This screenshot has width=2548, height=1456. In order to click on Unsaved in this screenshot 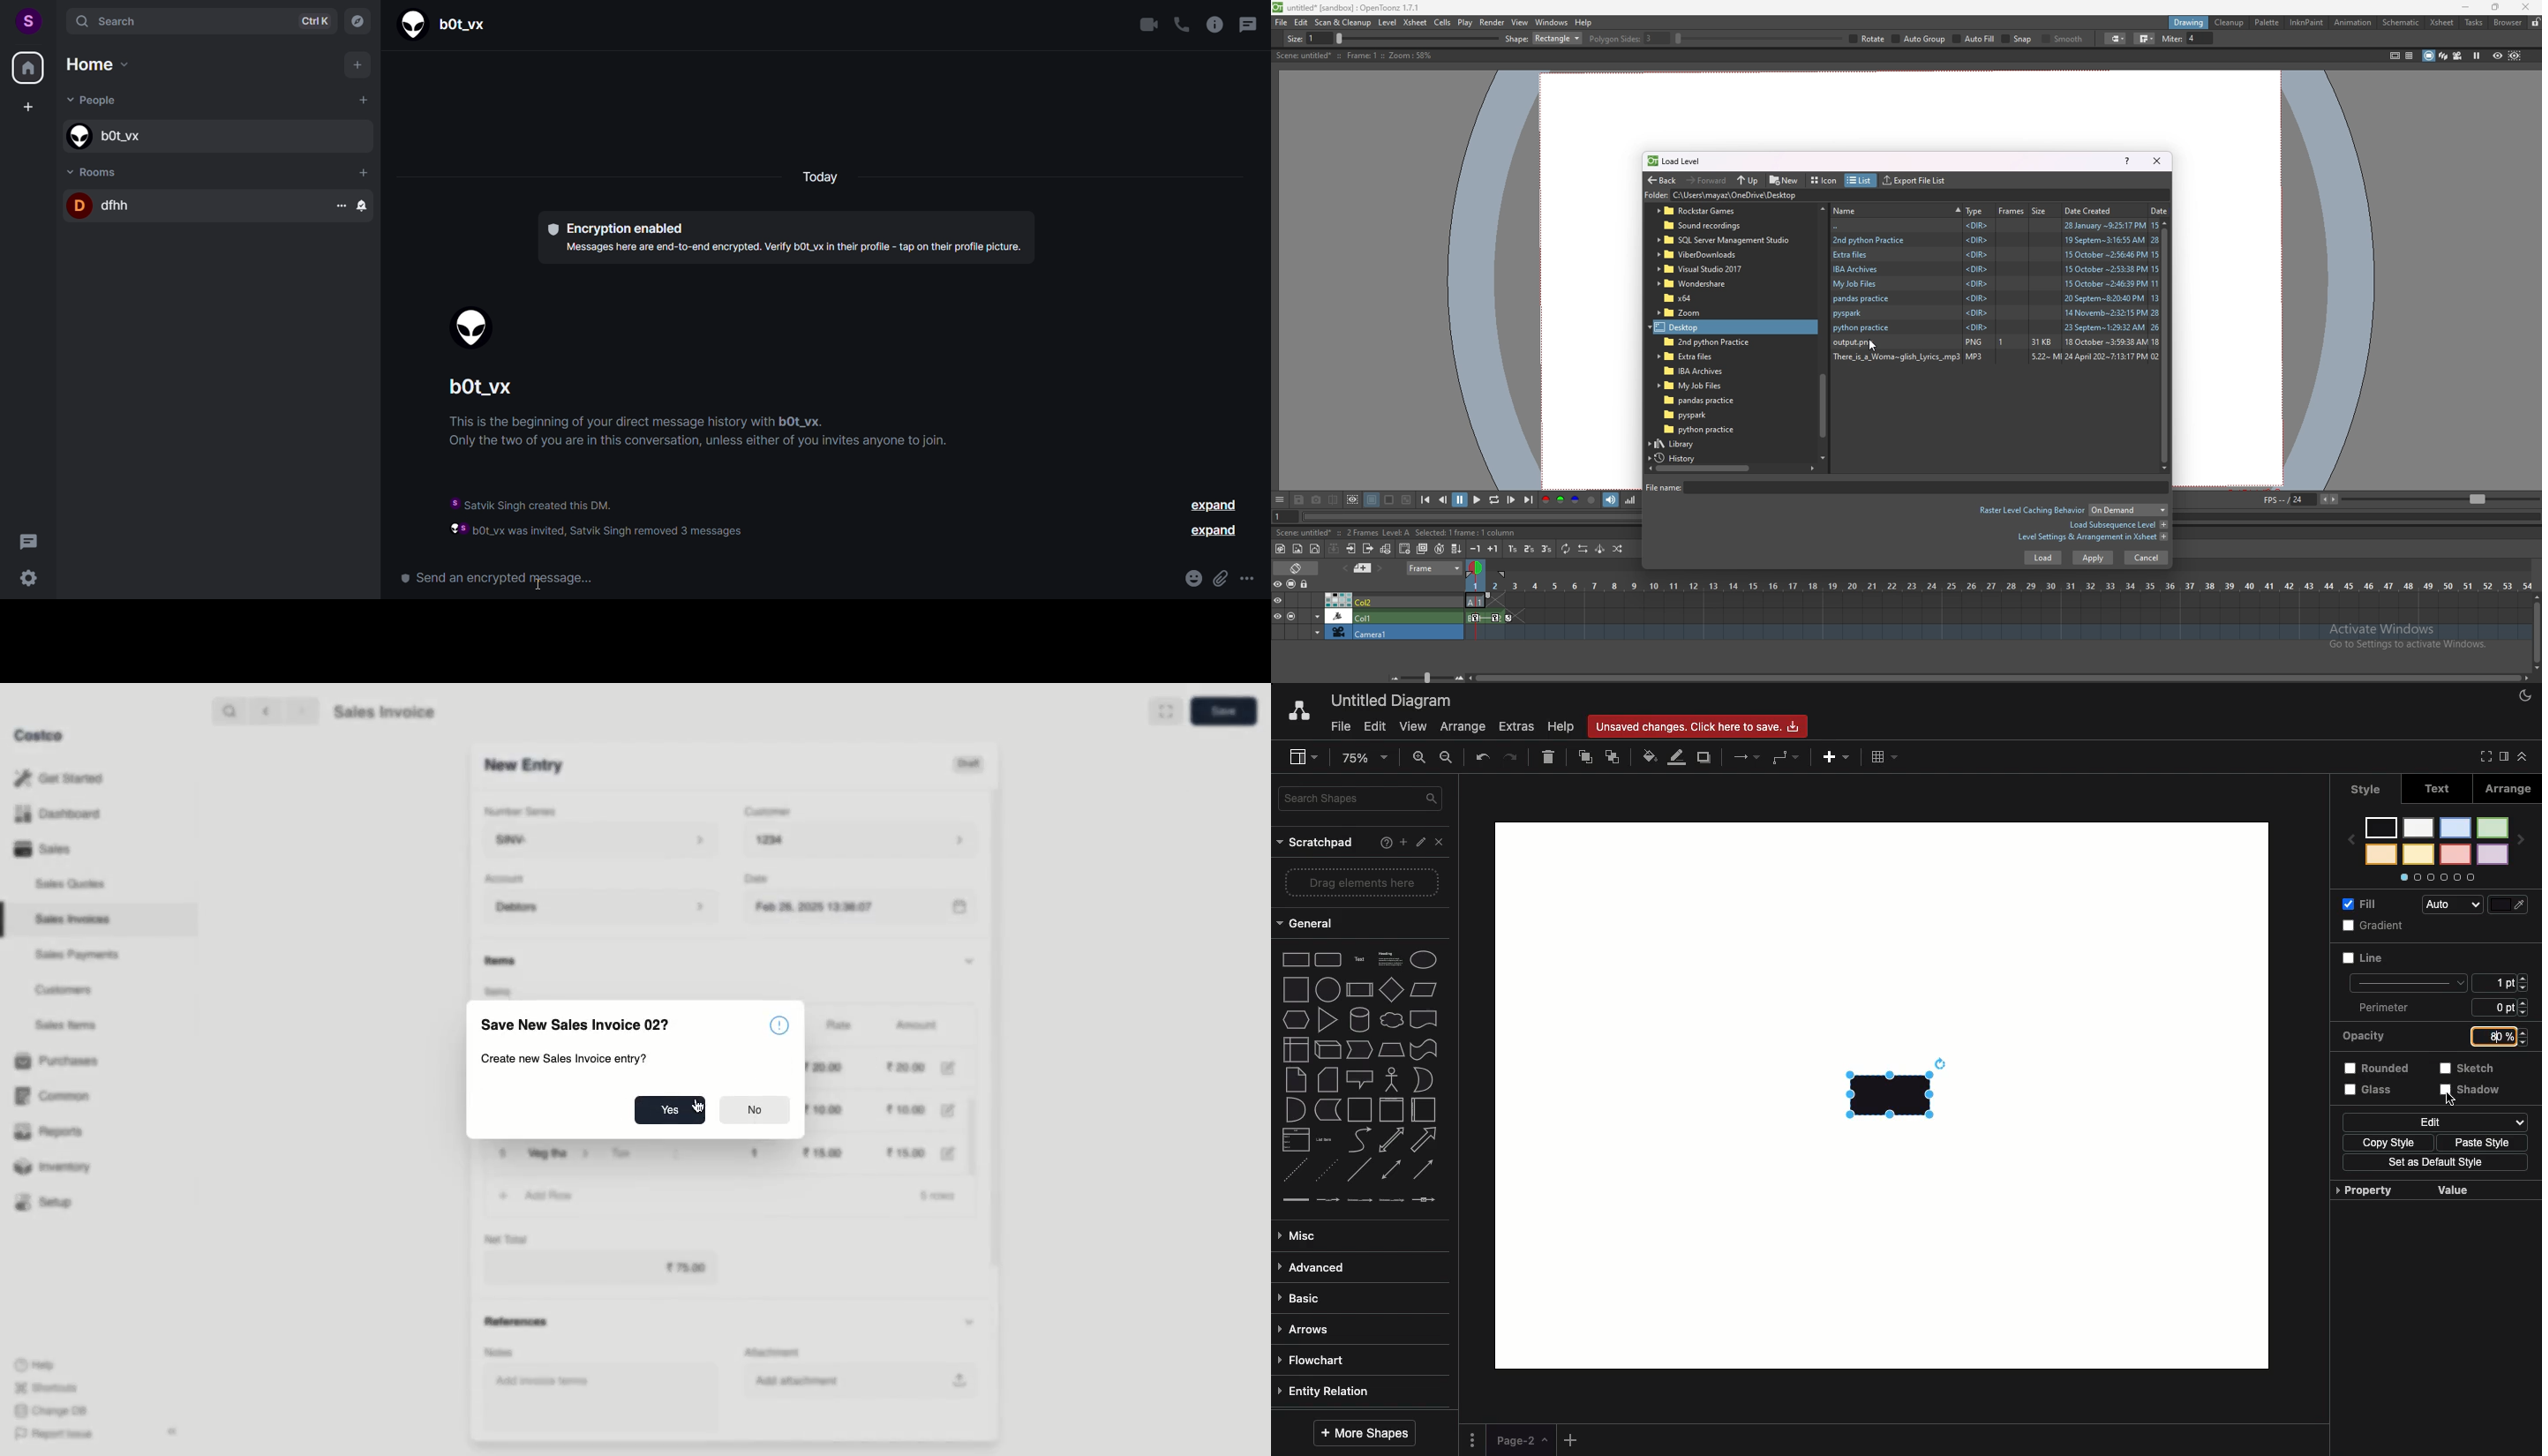, I will do `click(1698, 728)`.